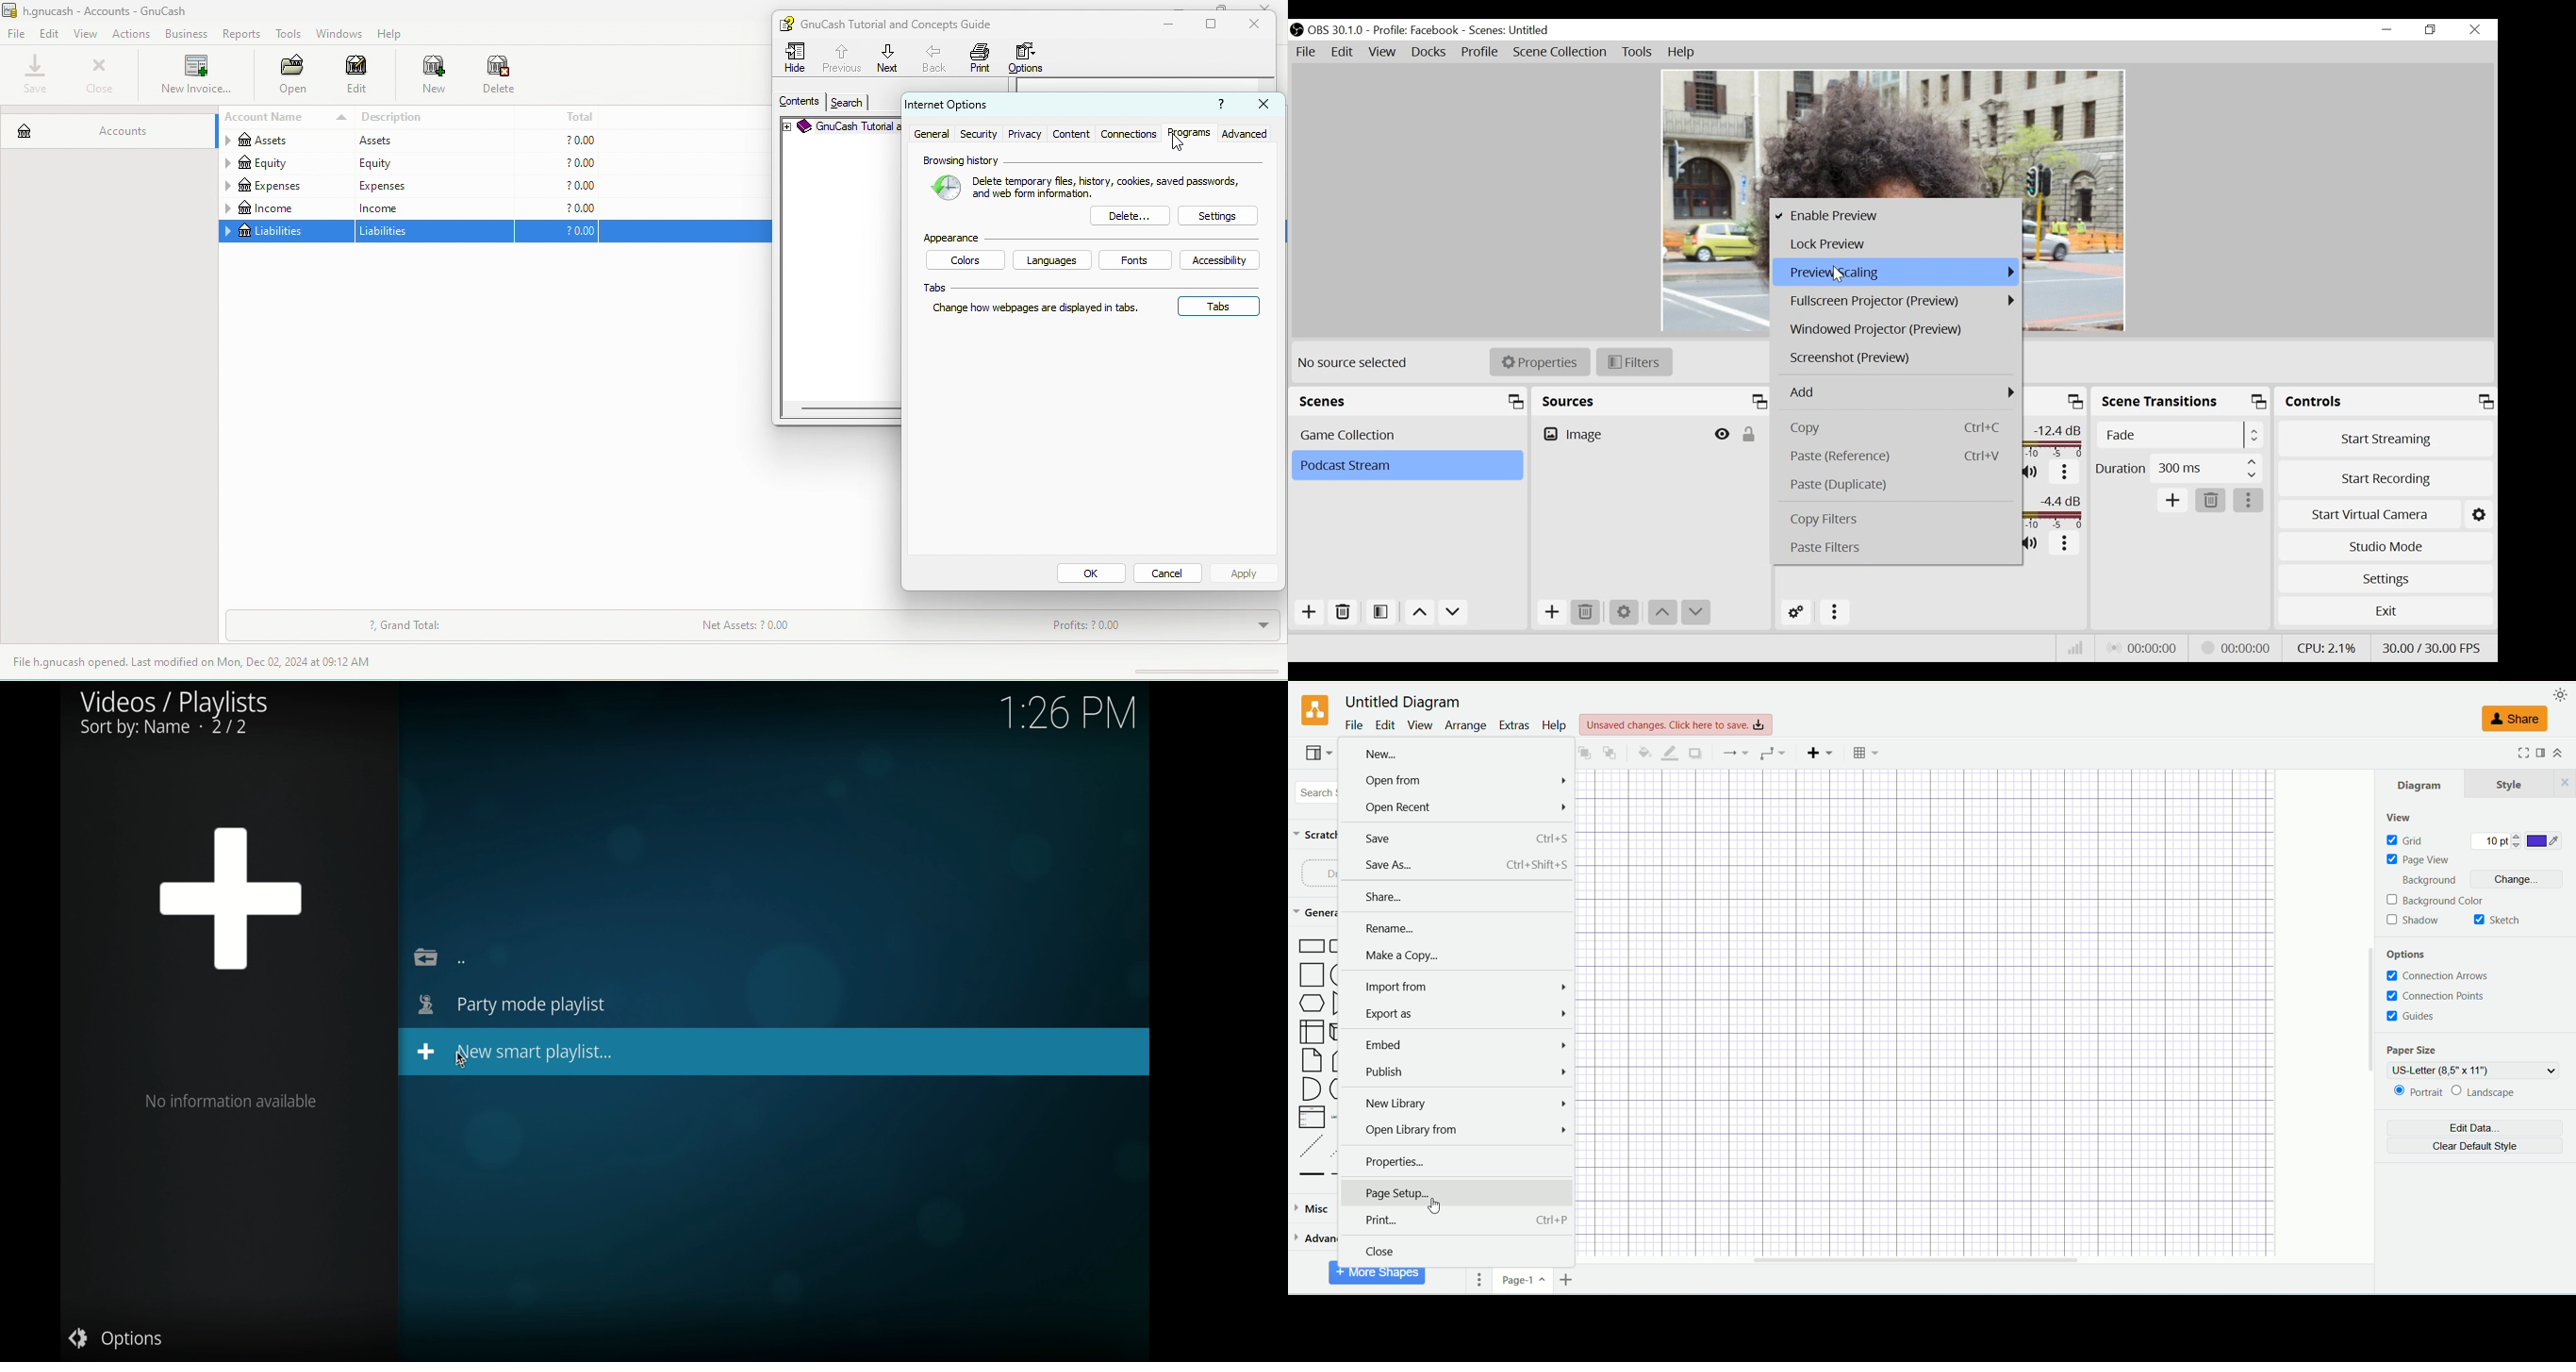  I want to click on More options, so click(2065, 544).